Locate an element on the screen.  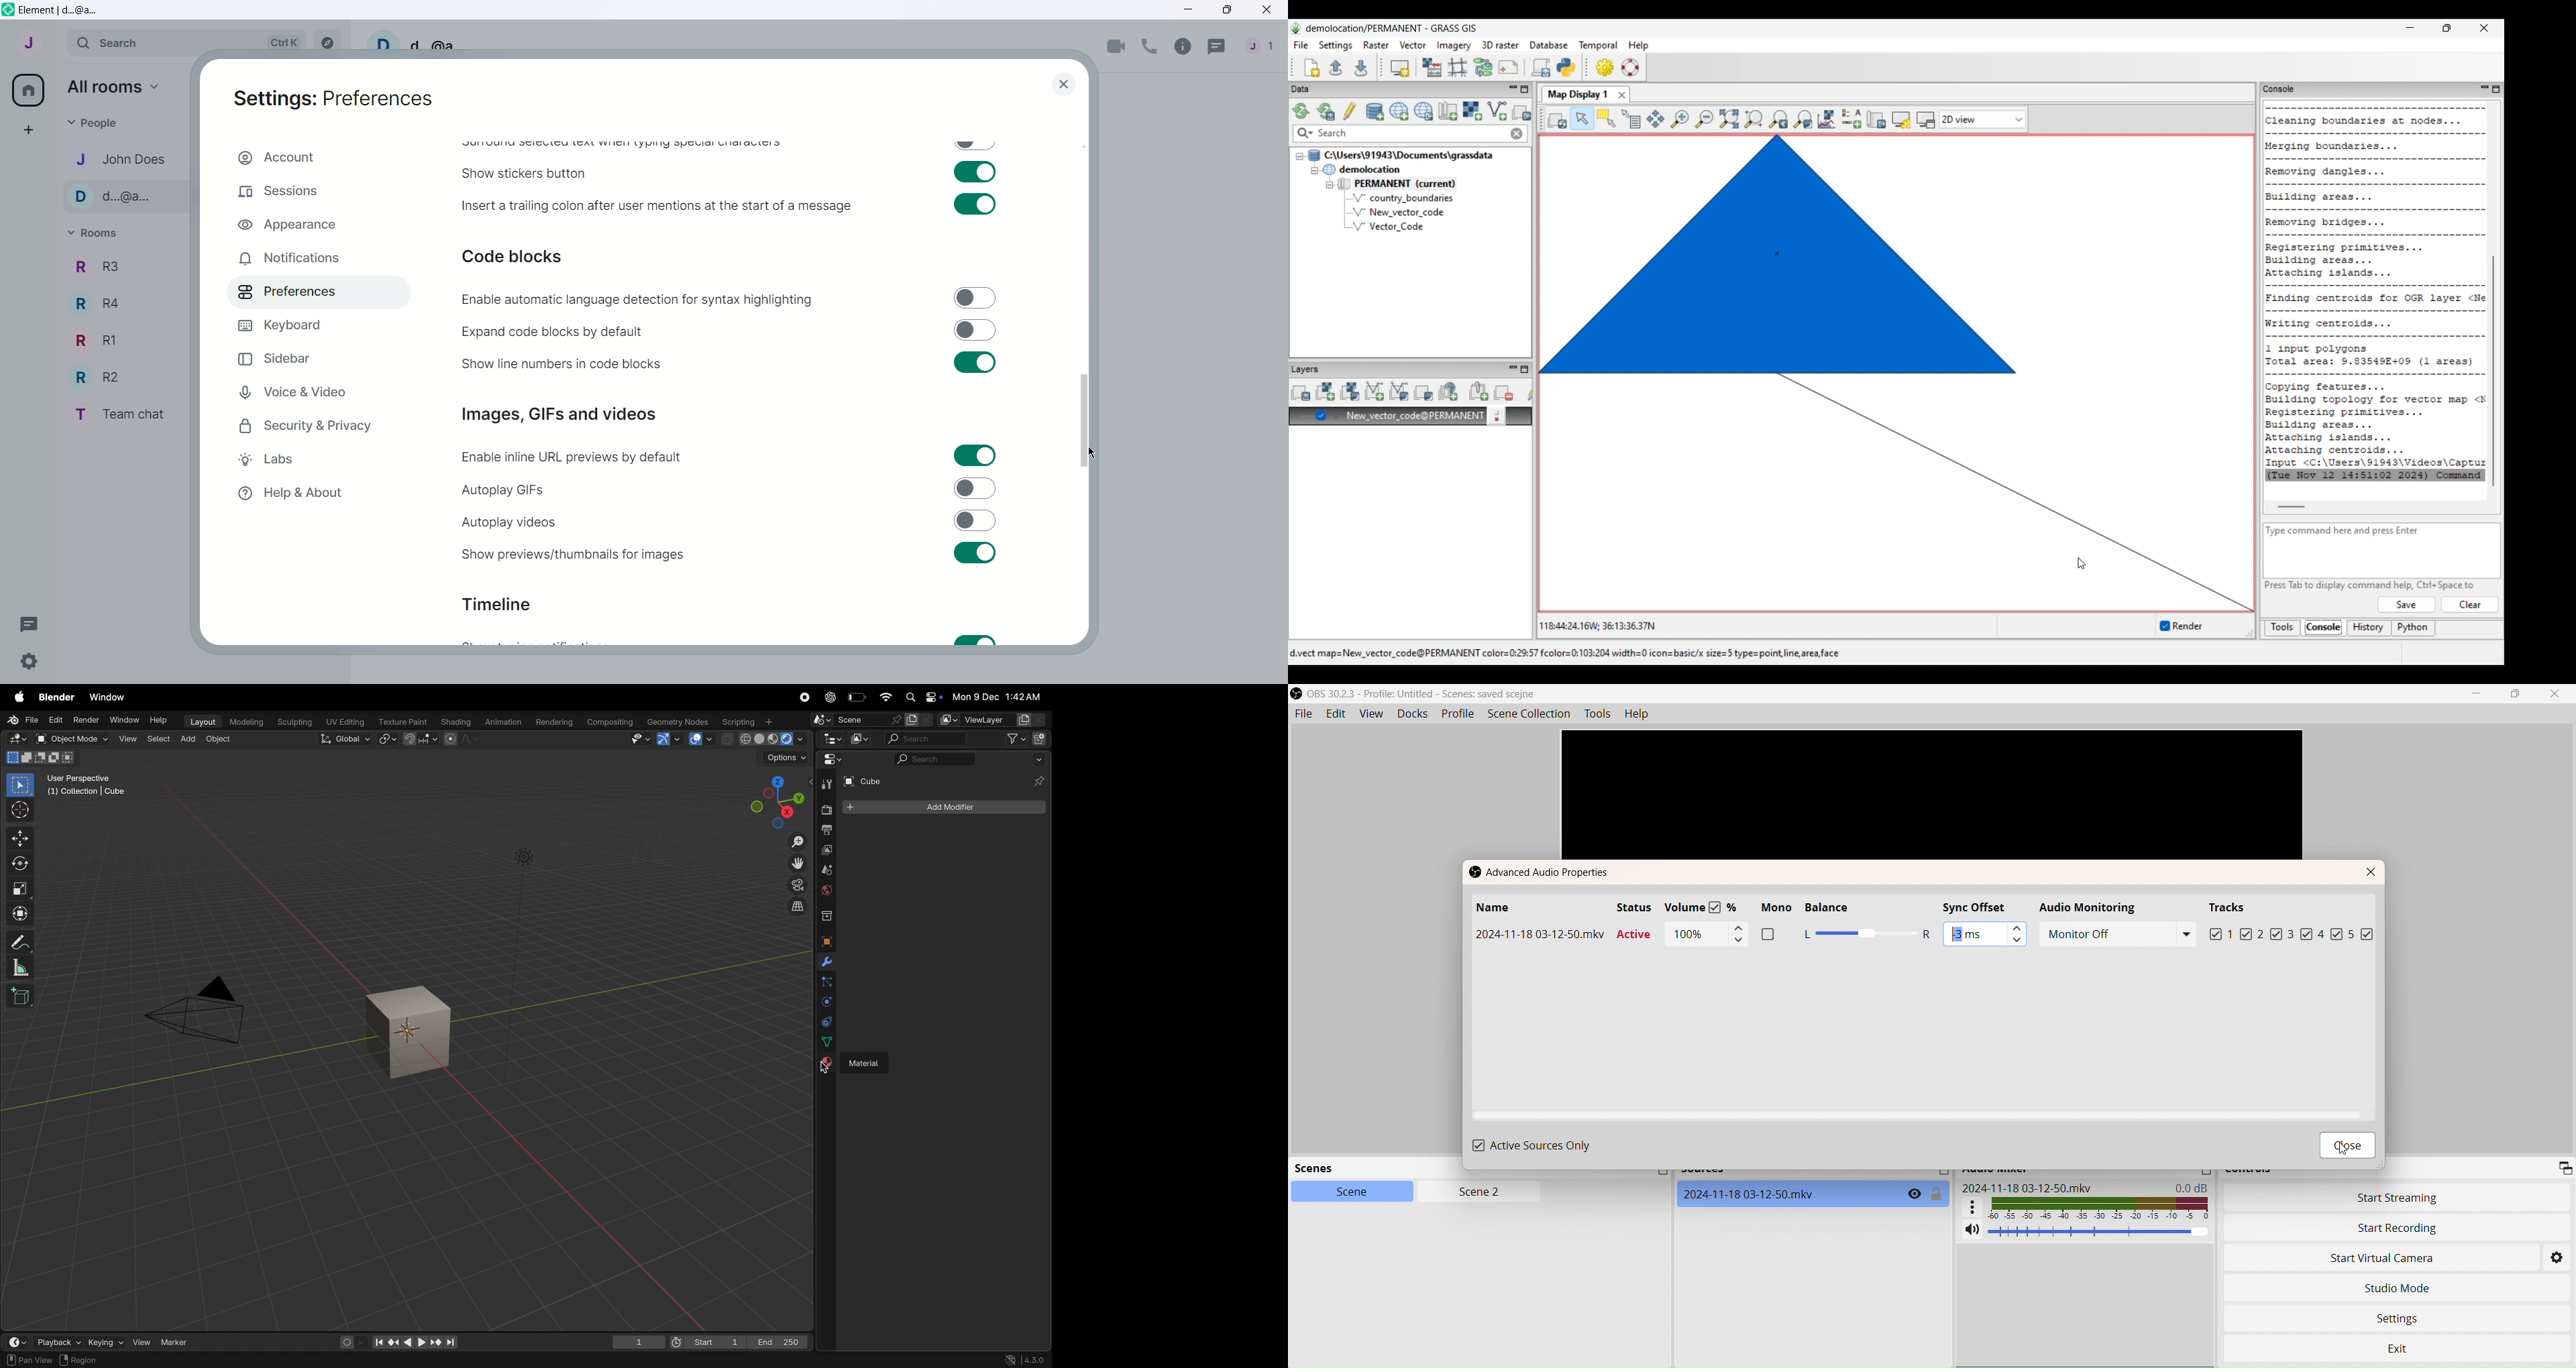
Threads is located at coordinates (30, 624).